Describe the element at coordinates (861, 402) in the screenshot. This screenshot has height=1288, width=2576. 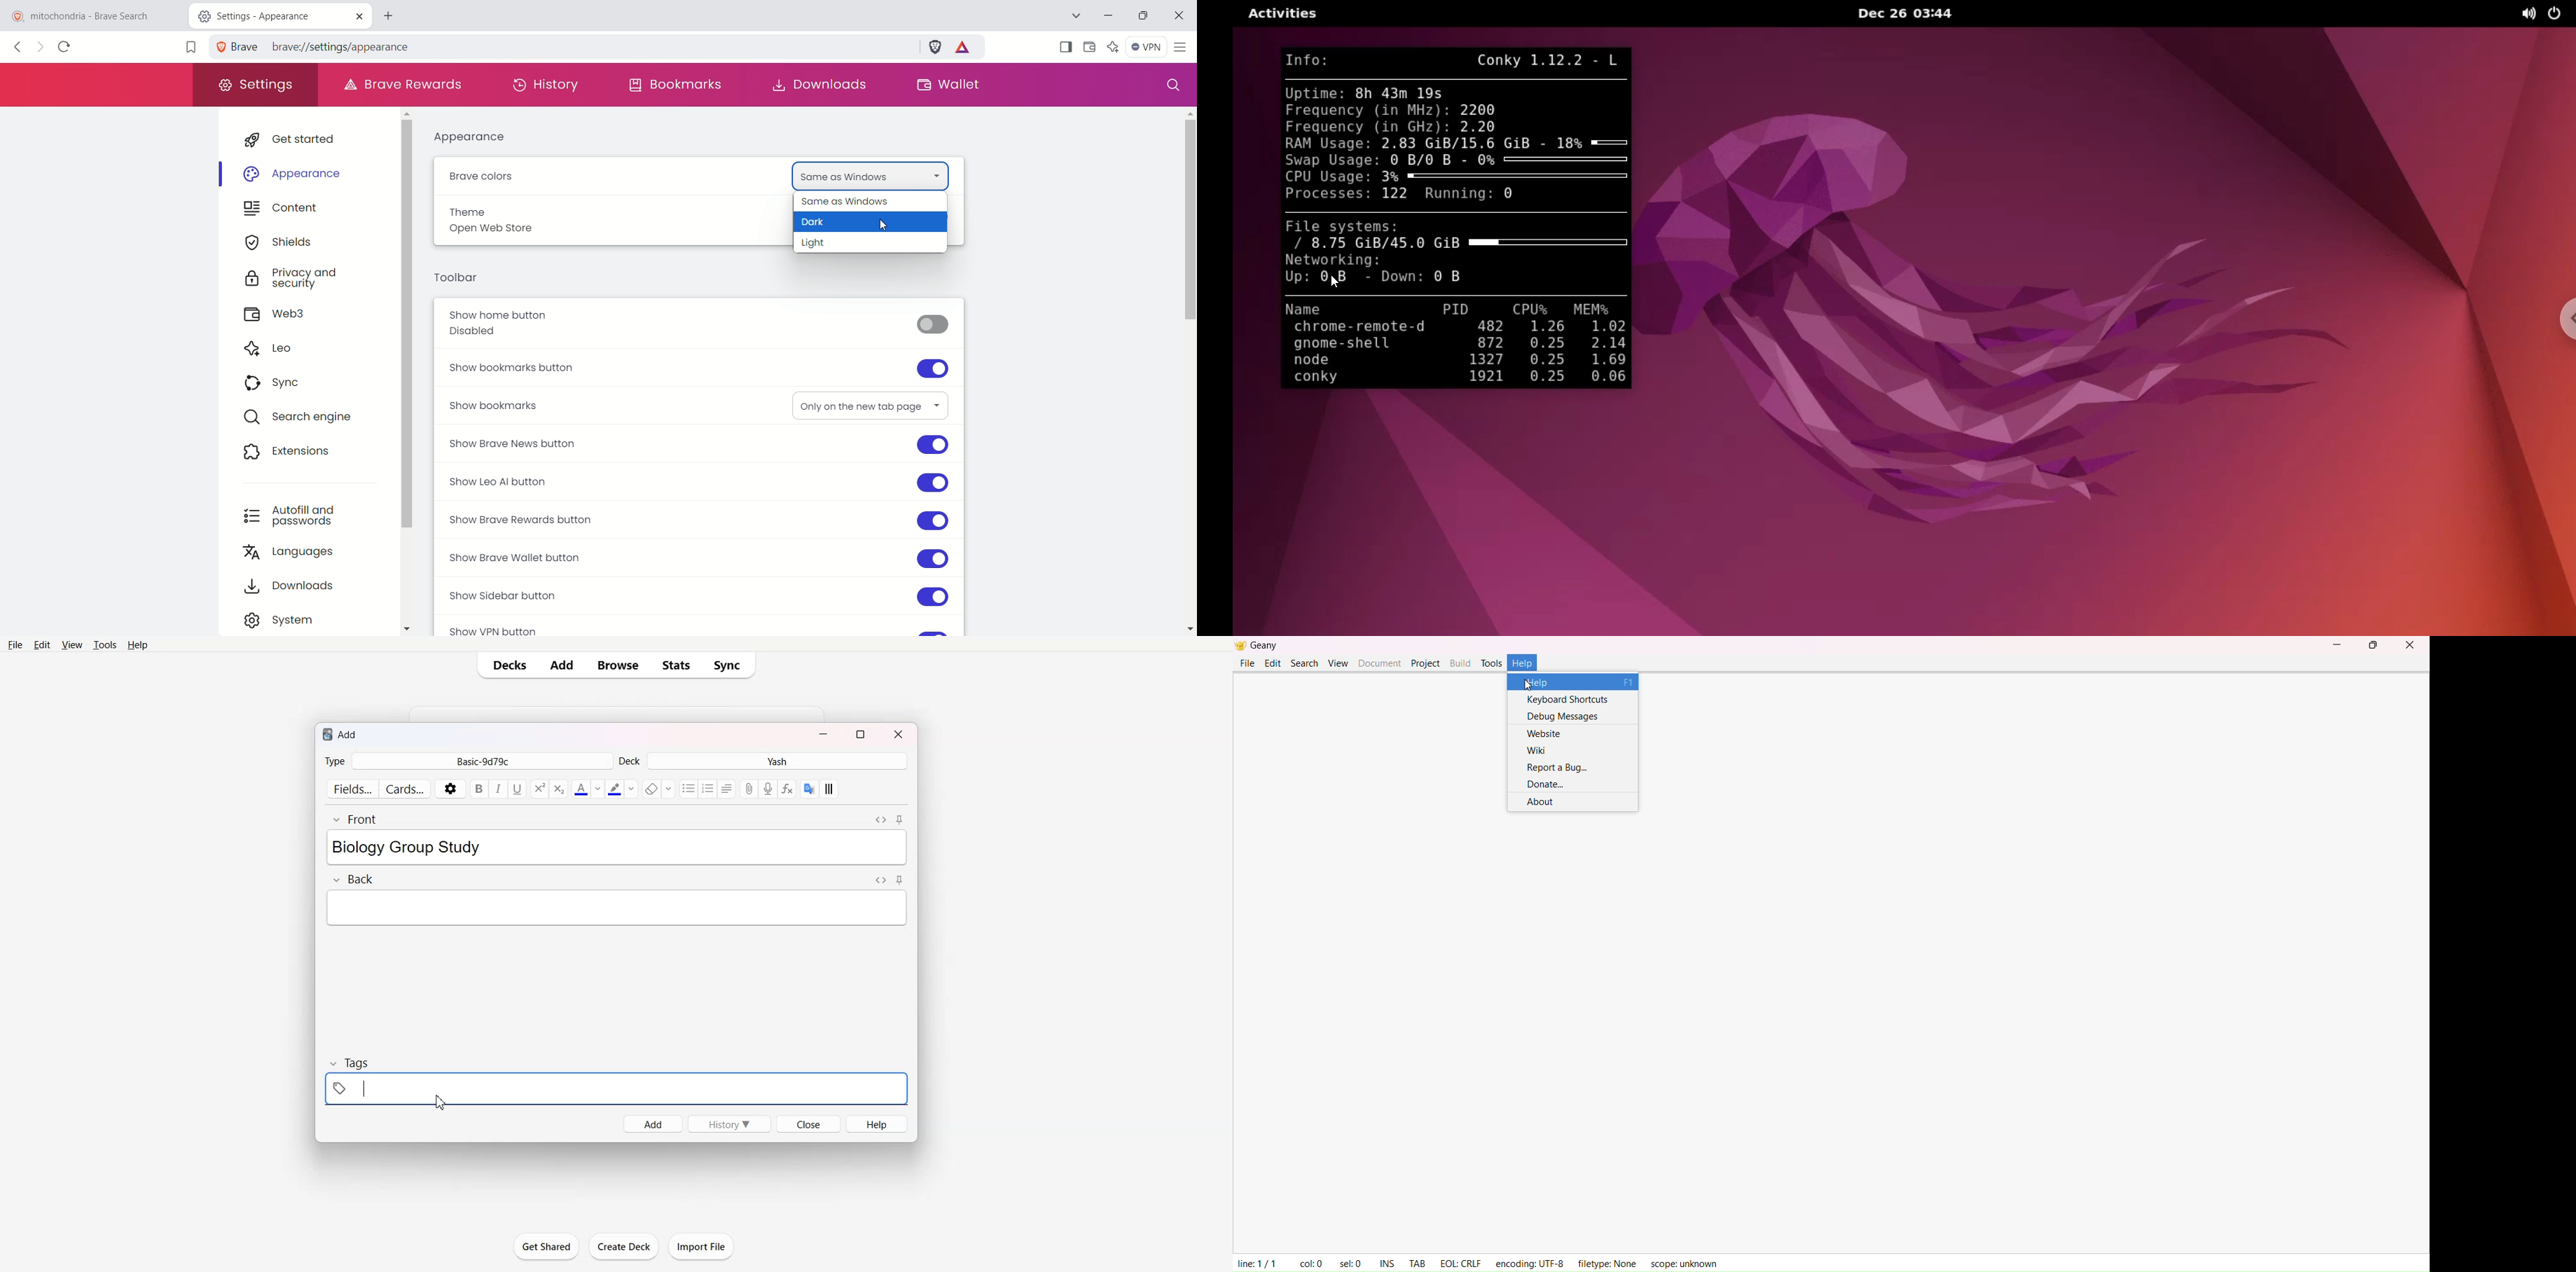
I see `only on new tab page` at that location.